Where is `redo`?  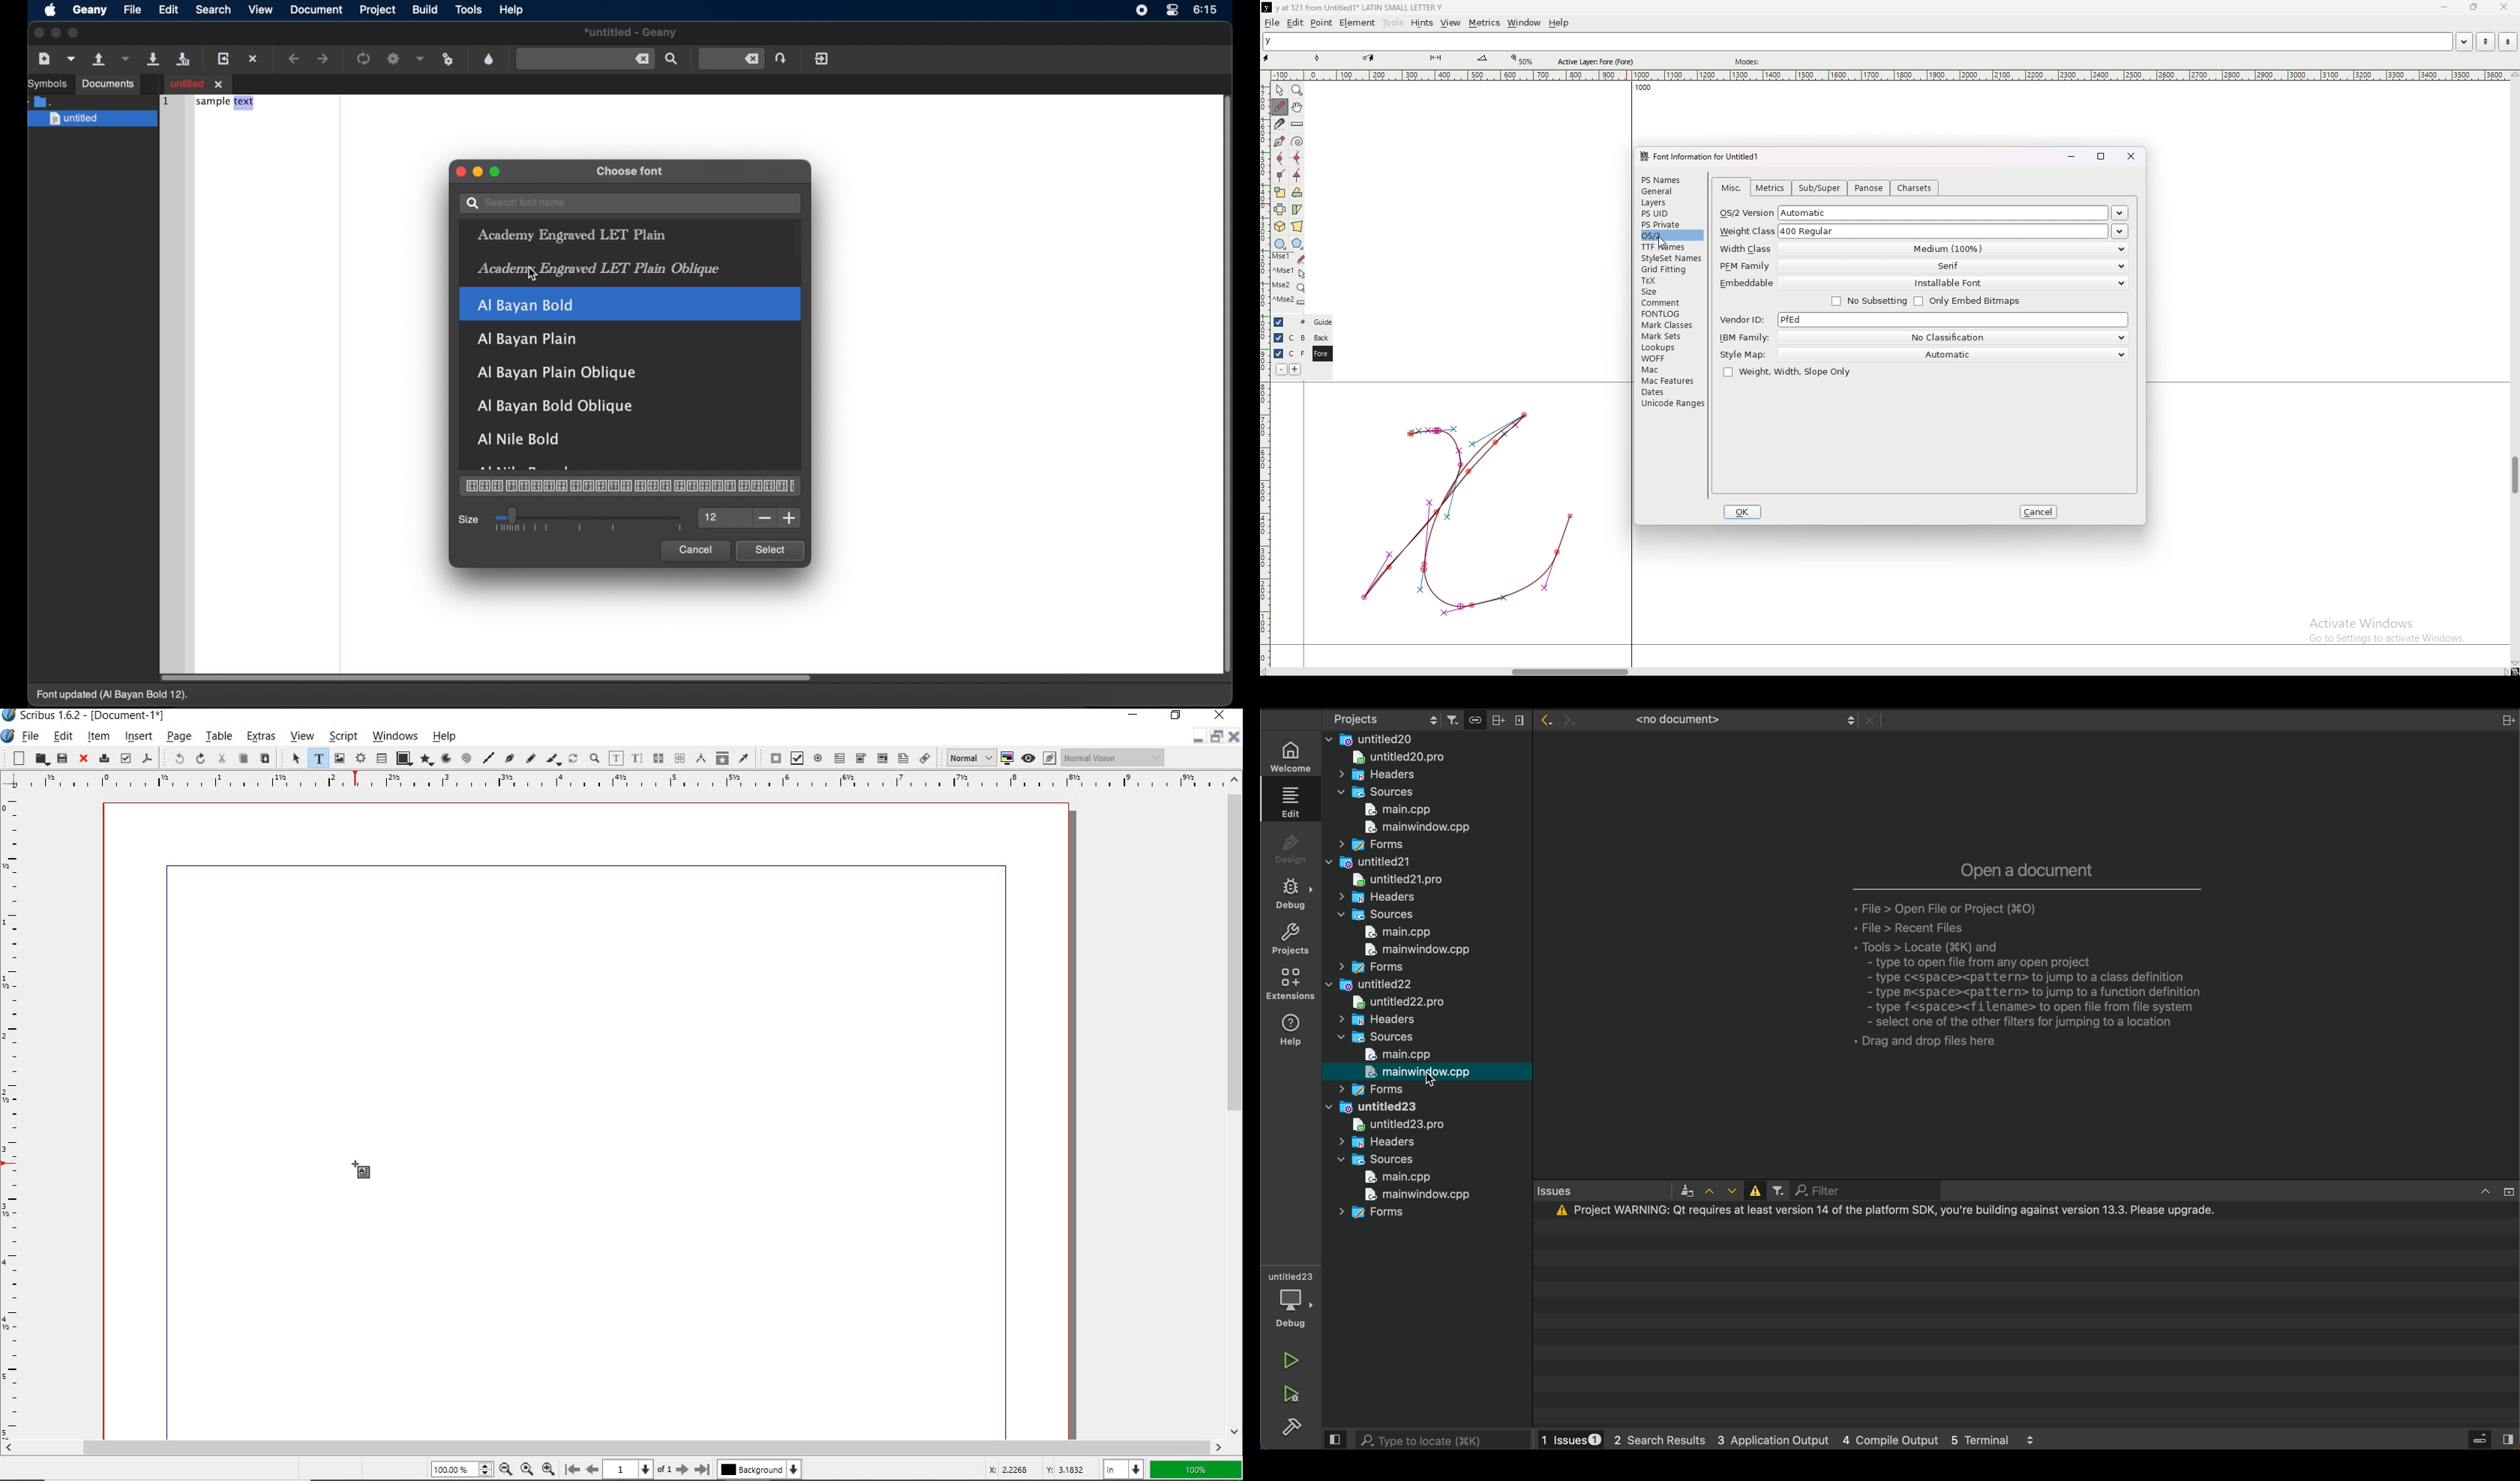
redo is located at coordinates (199, 758).